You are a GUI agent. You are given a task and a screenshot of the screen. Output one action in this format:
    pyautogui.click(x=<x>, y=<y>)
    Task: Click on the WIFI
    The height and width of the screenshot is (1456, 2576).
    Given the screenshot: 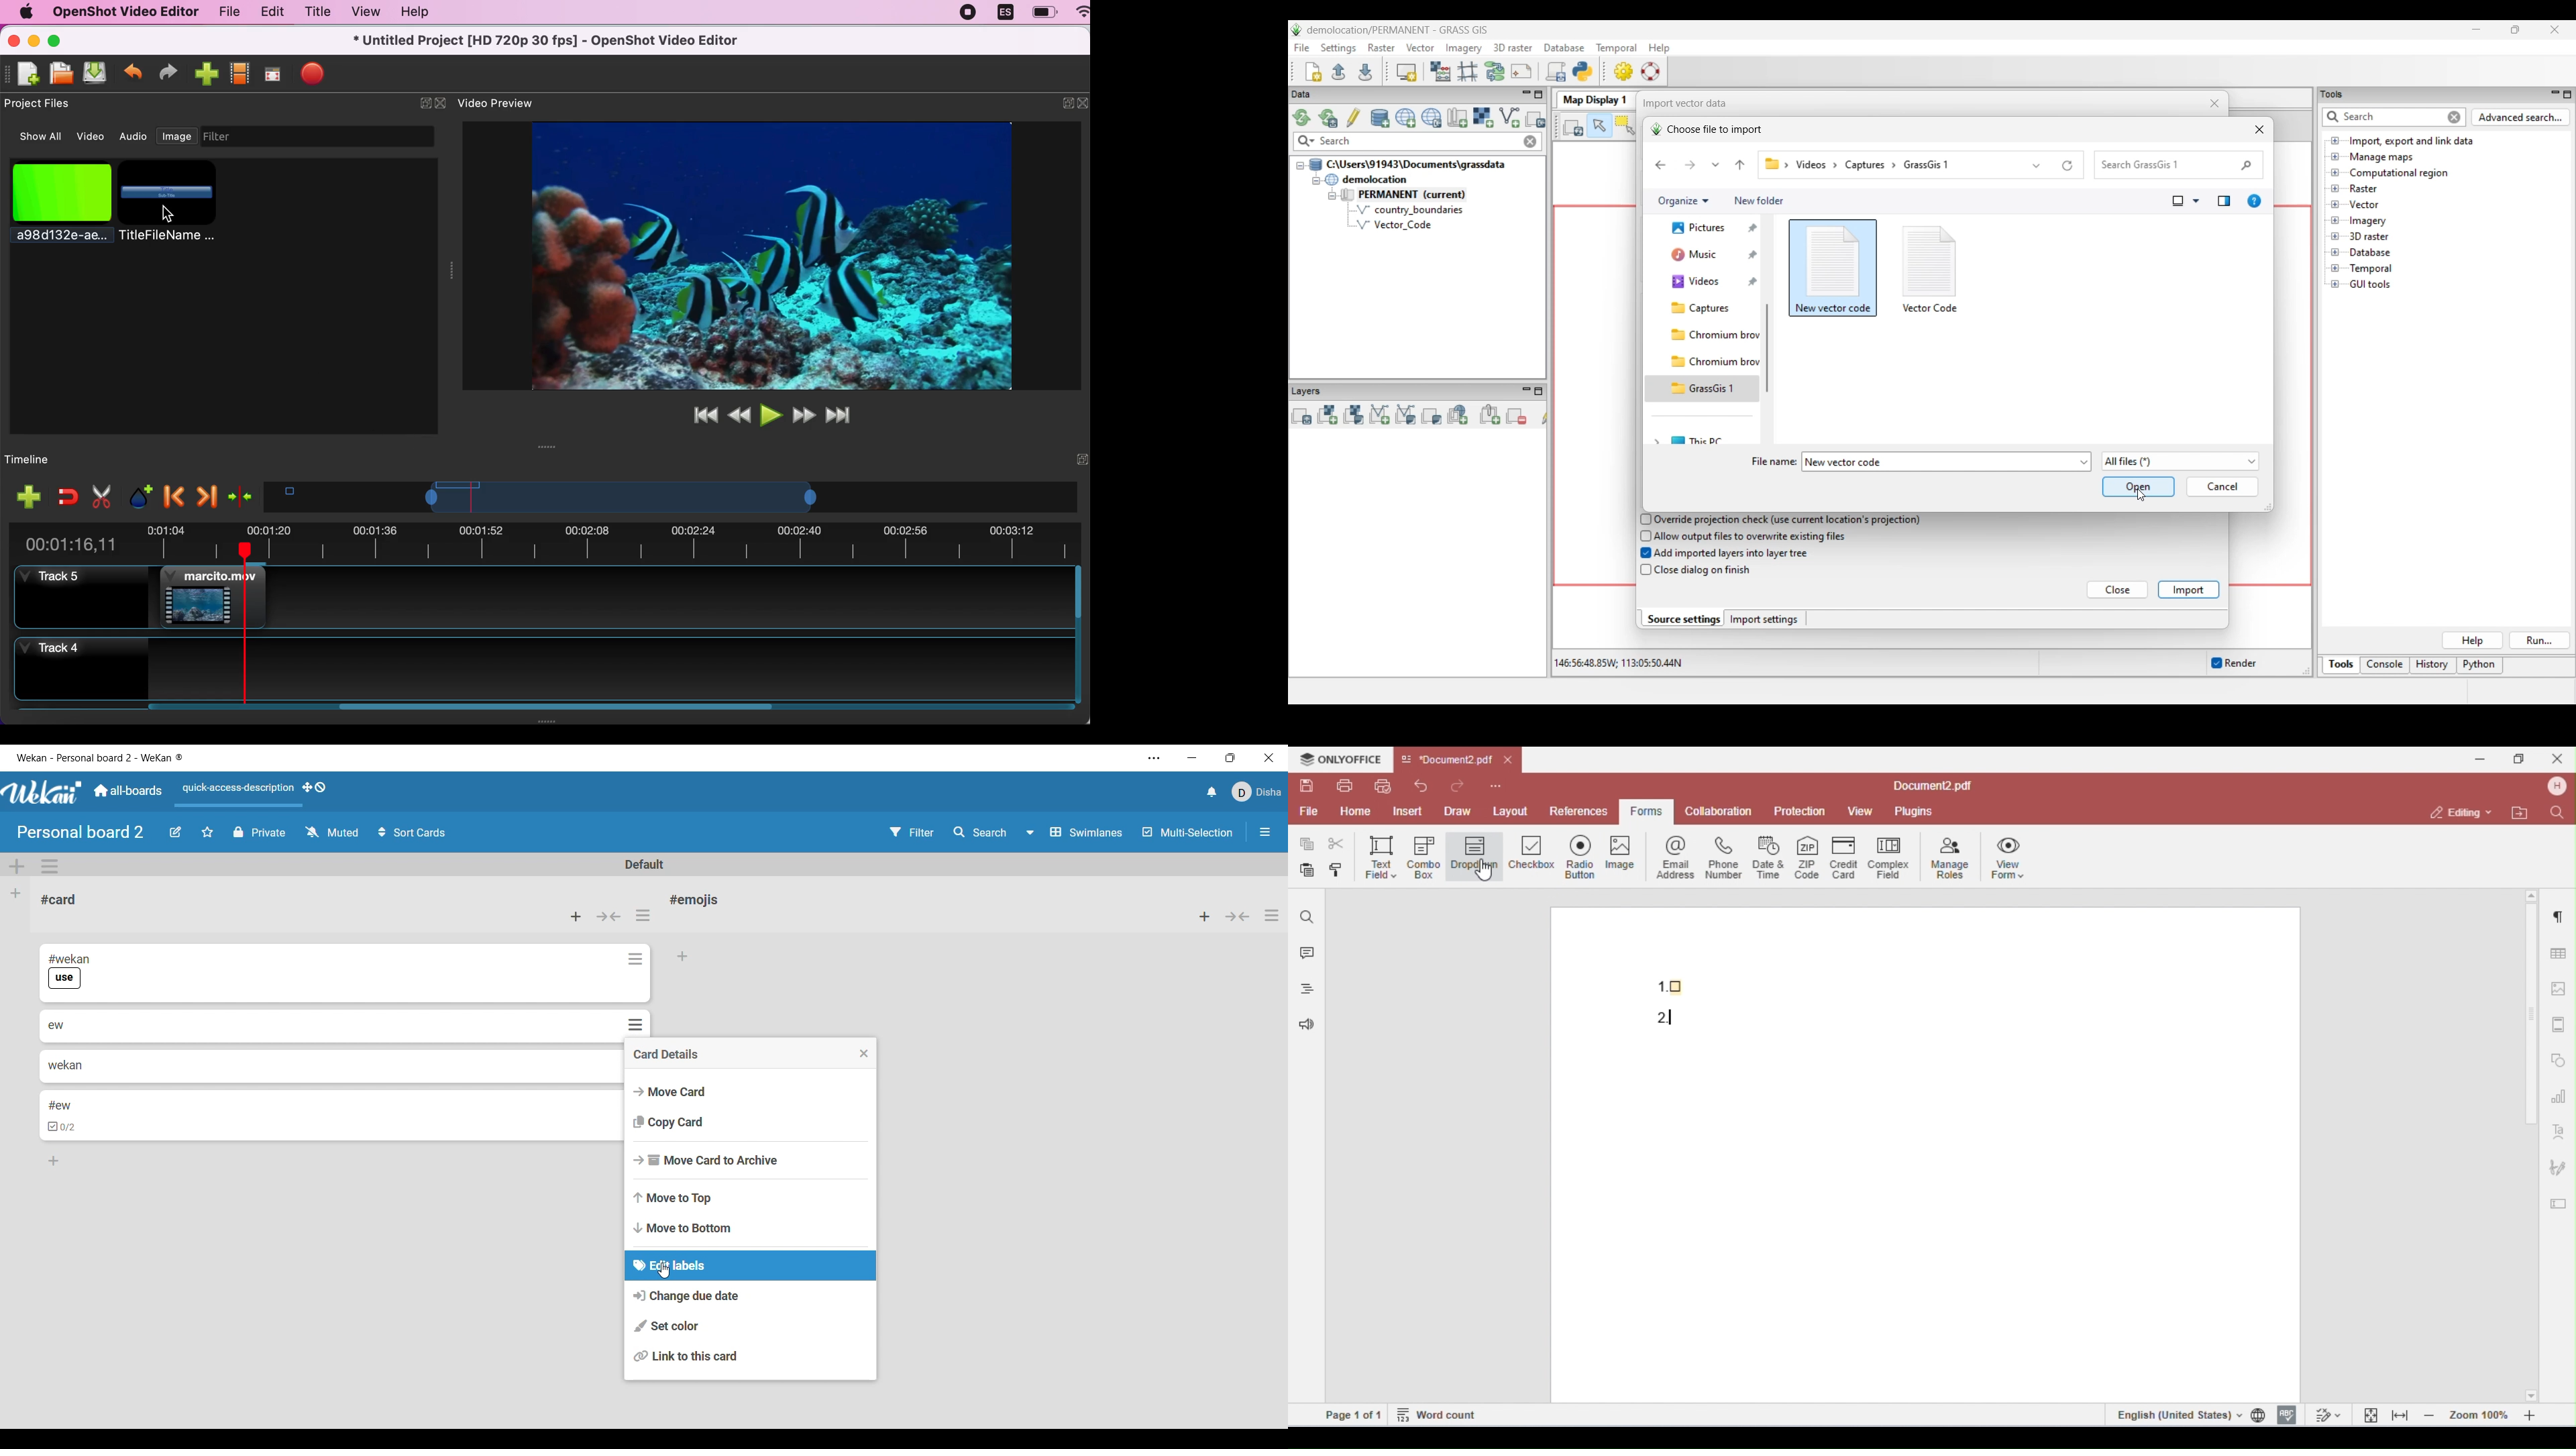 What is the action you would take?
    pyautogui.click(x=1083, y=11)
    